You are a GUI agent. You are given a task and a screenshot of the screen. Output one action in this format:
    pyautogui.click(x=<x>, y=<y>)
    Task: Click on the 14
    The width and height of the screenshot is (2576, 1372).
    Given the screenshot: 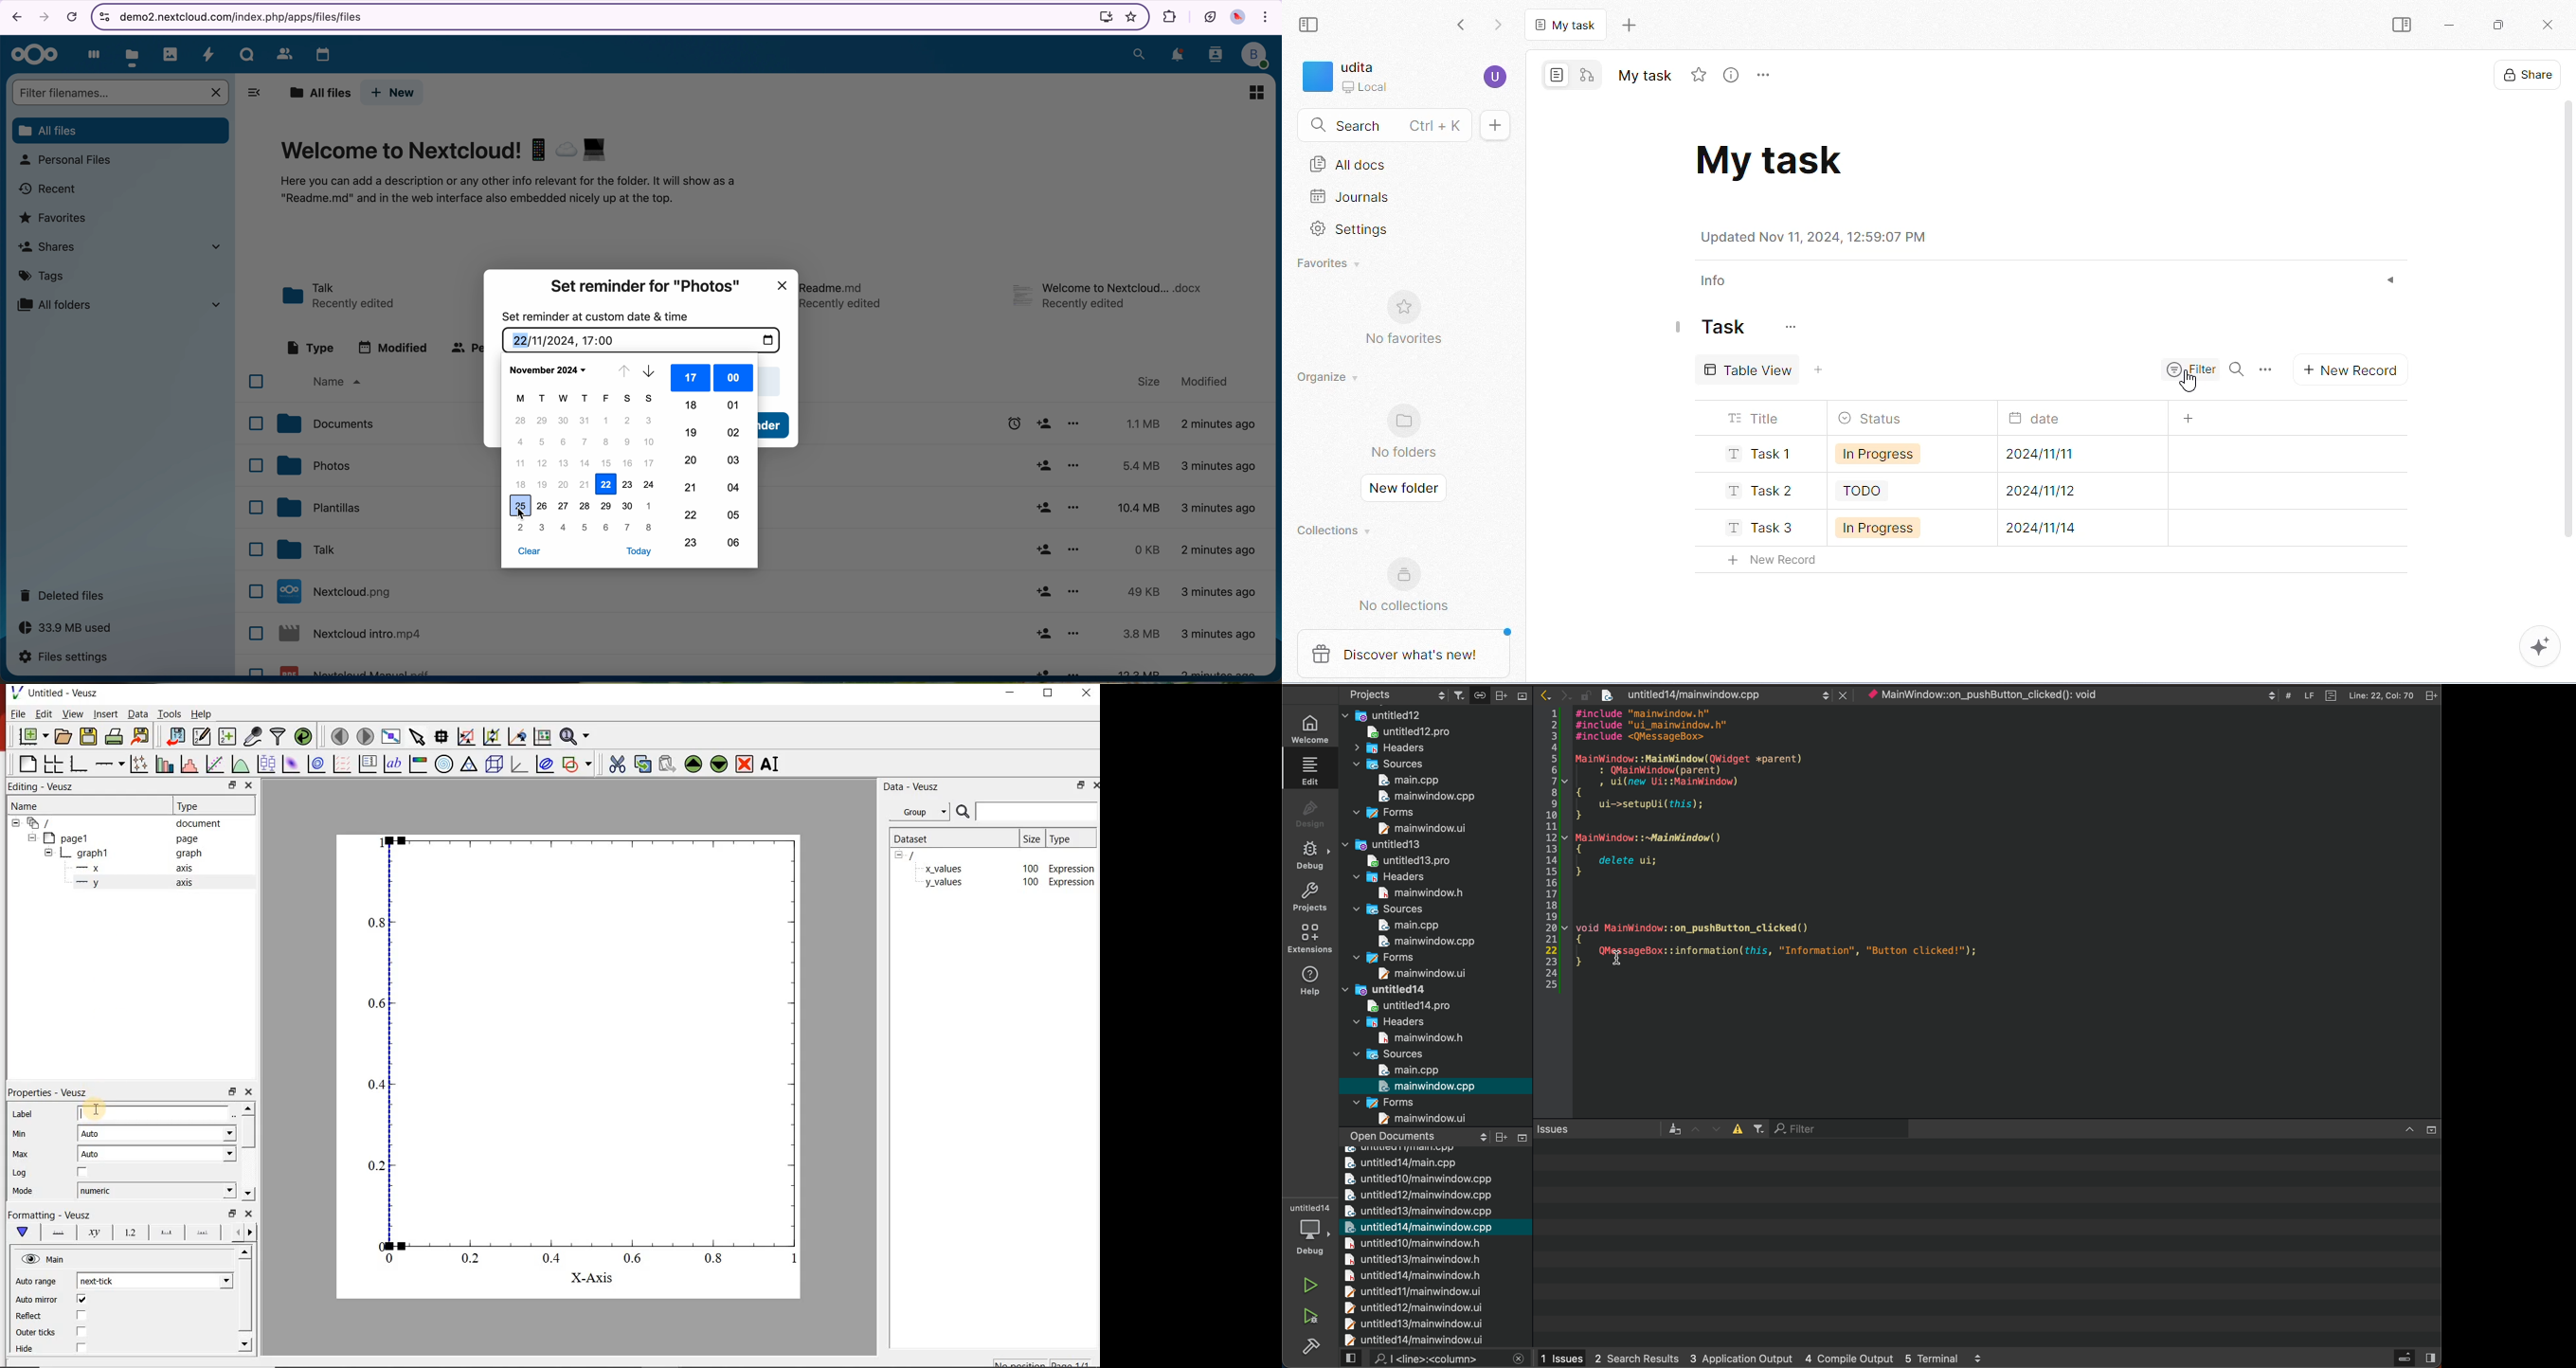 What is the action you would take?
    pyautogui.click(x=587, y=464)
    